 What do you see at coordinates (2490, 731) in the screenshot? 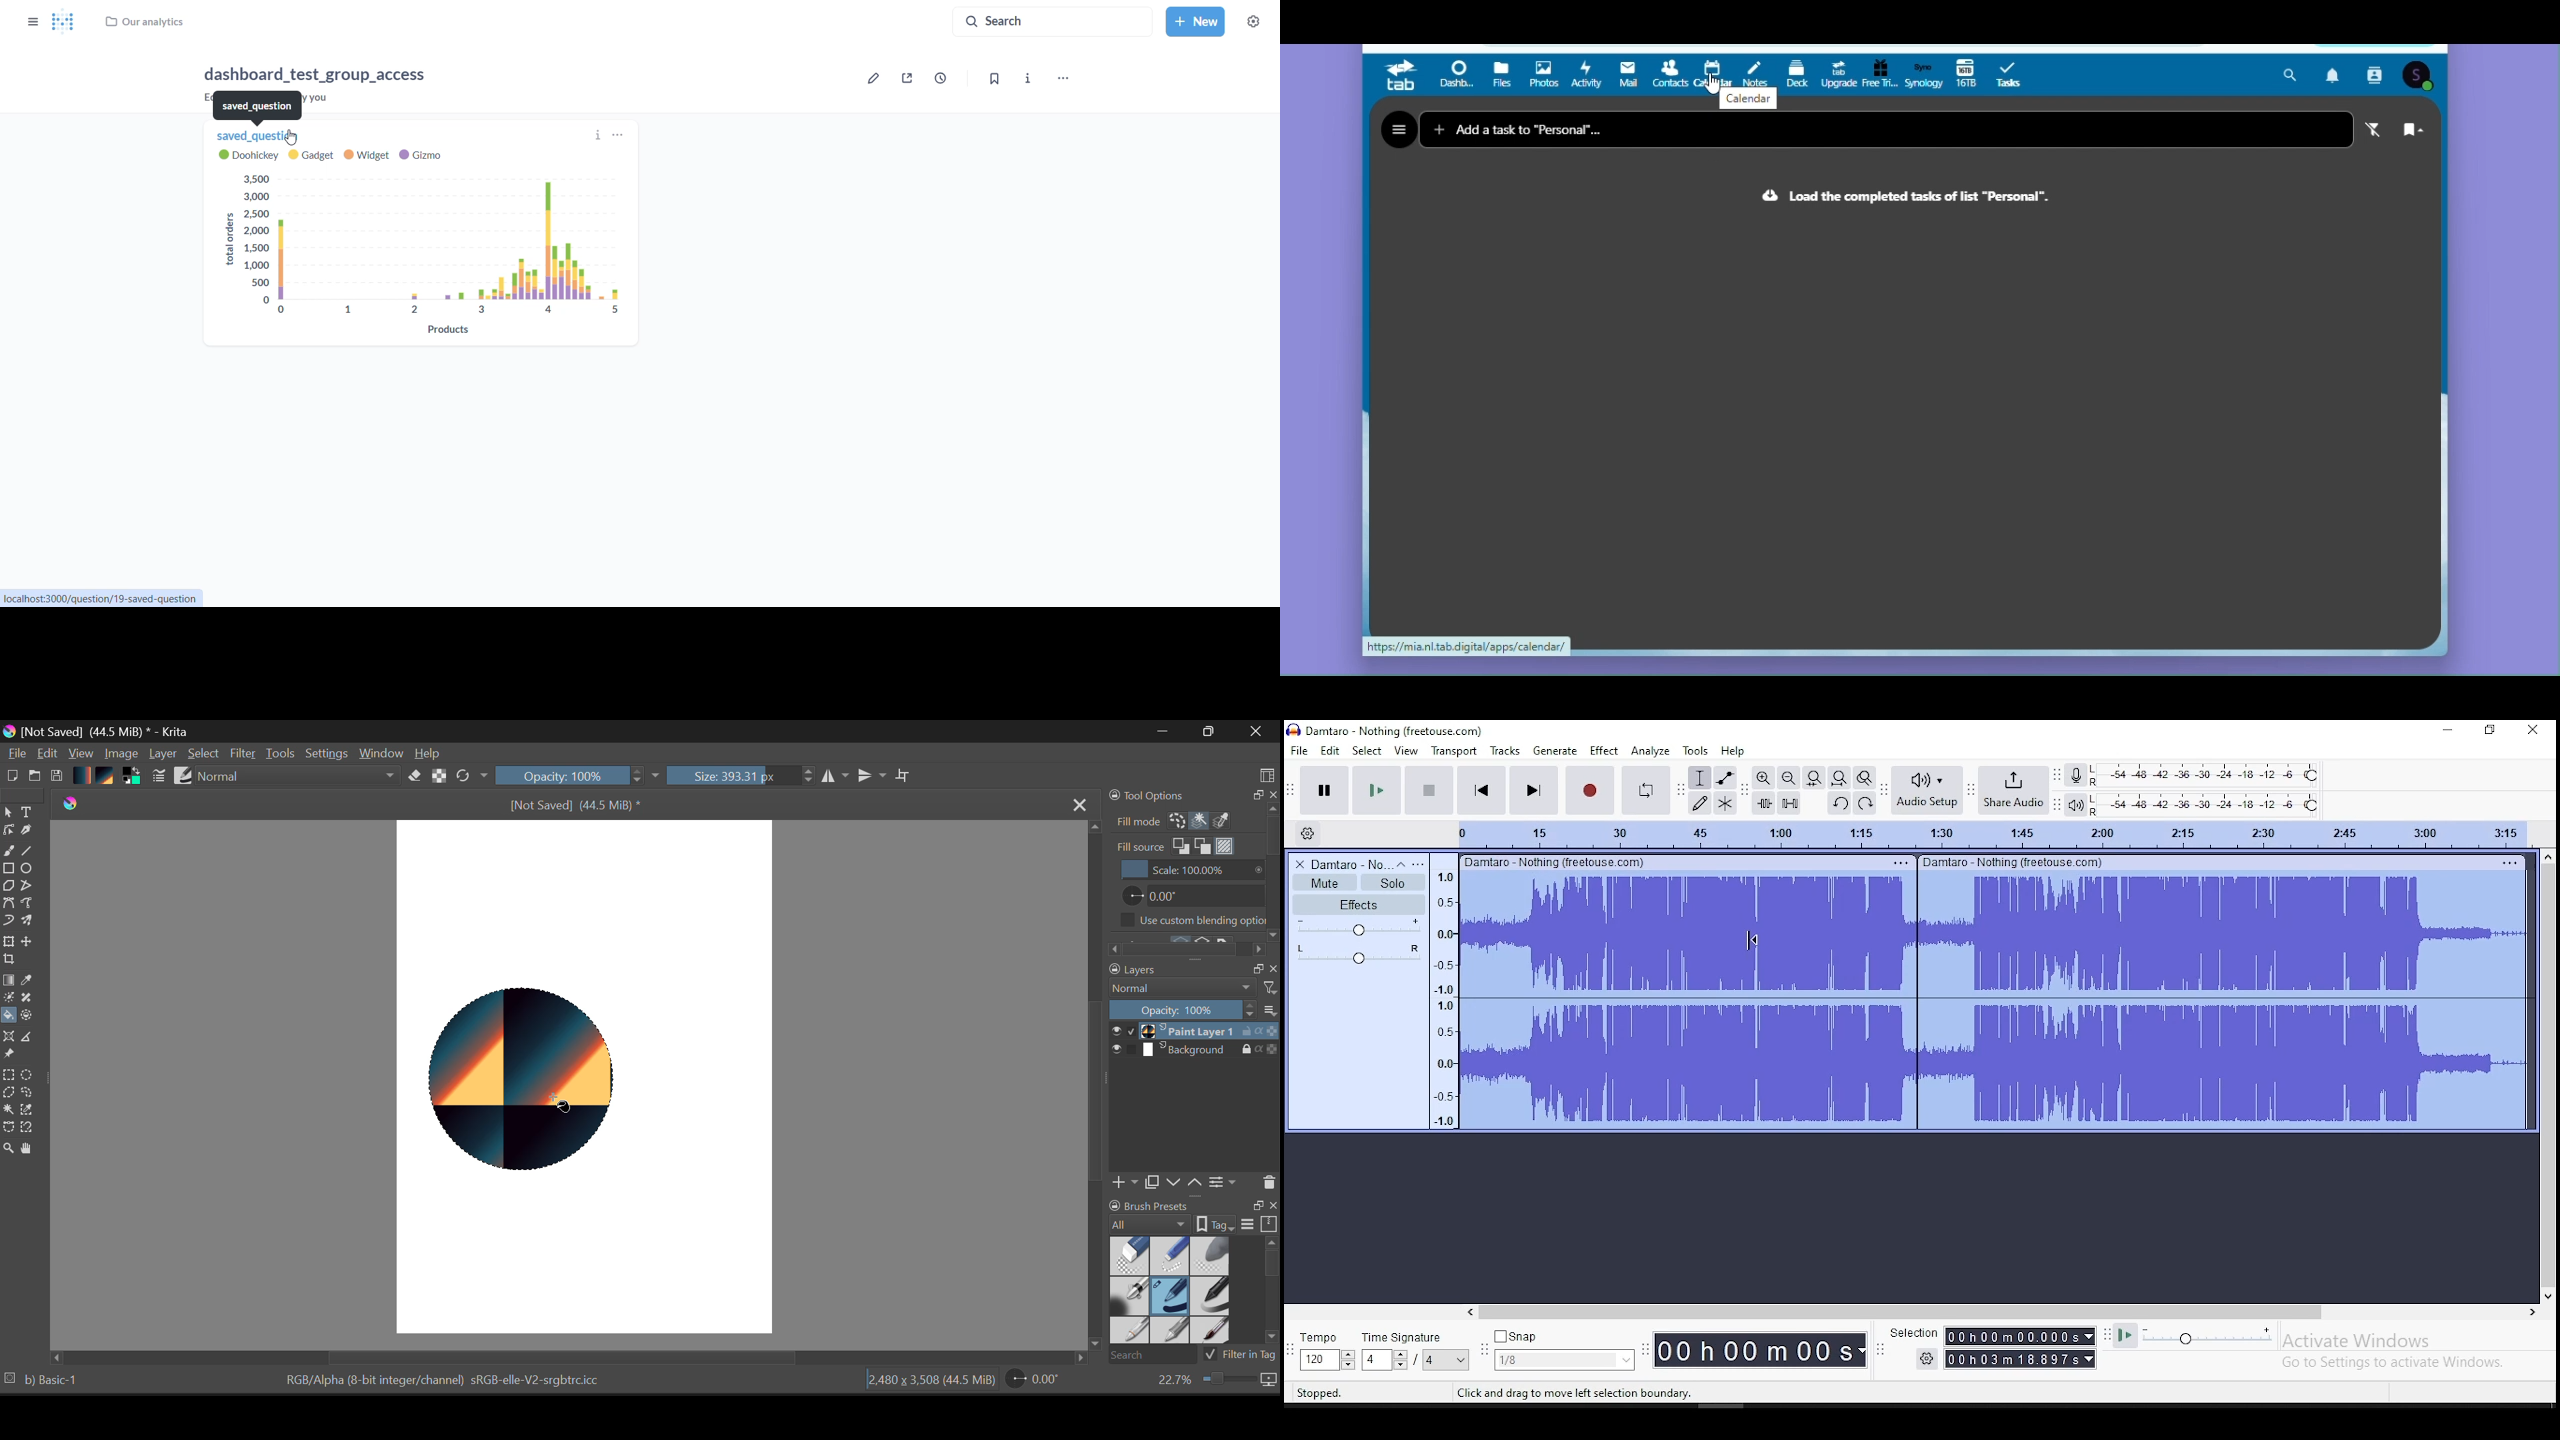
I see `restore` at bounding box center [2490, 731].